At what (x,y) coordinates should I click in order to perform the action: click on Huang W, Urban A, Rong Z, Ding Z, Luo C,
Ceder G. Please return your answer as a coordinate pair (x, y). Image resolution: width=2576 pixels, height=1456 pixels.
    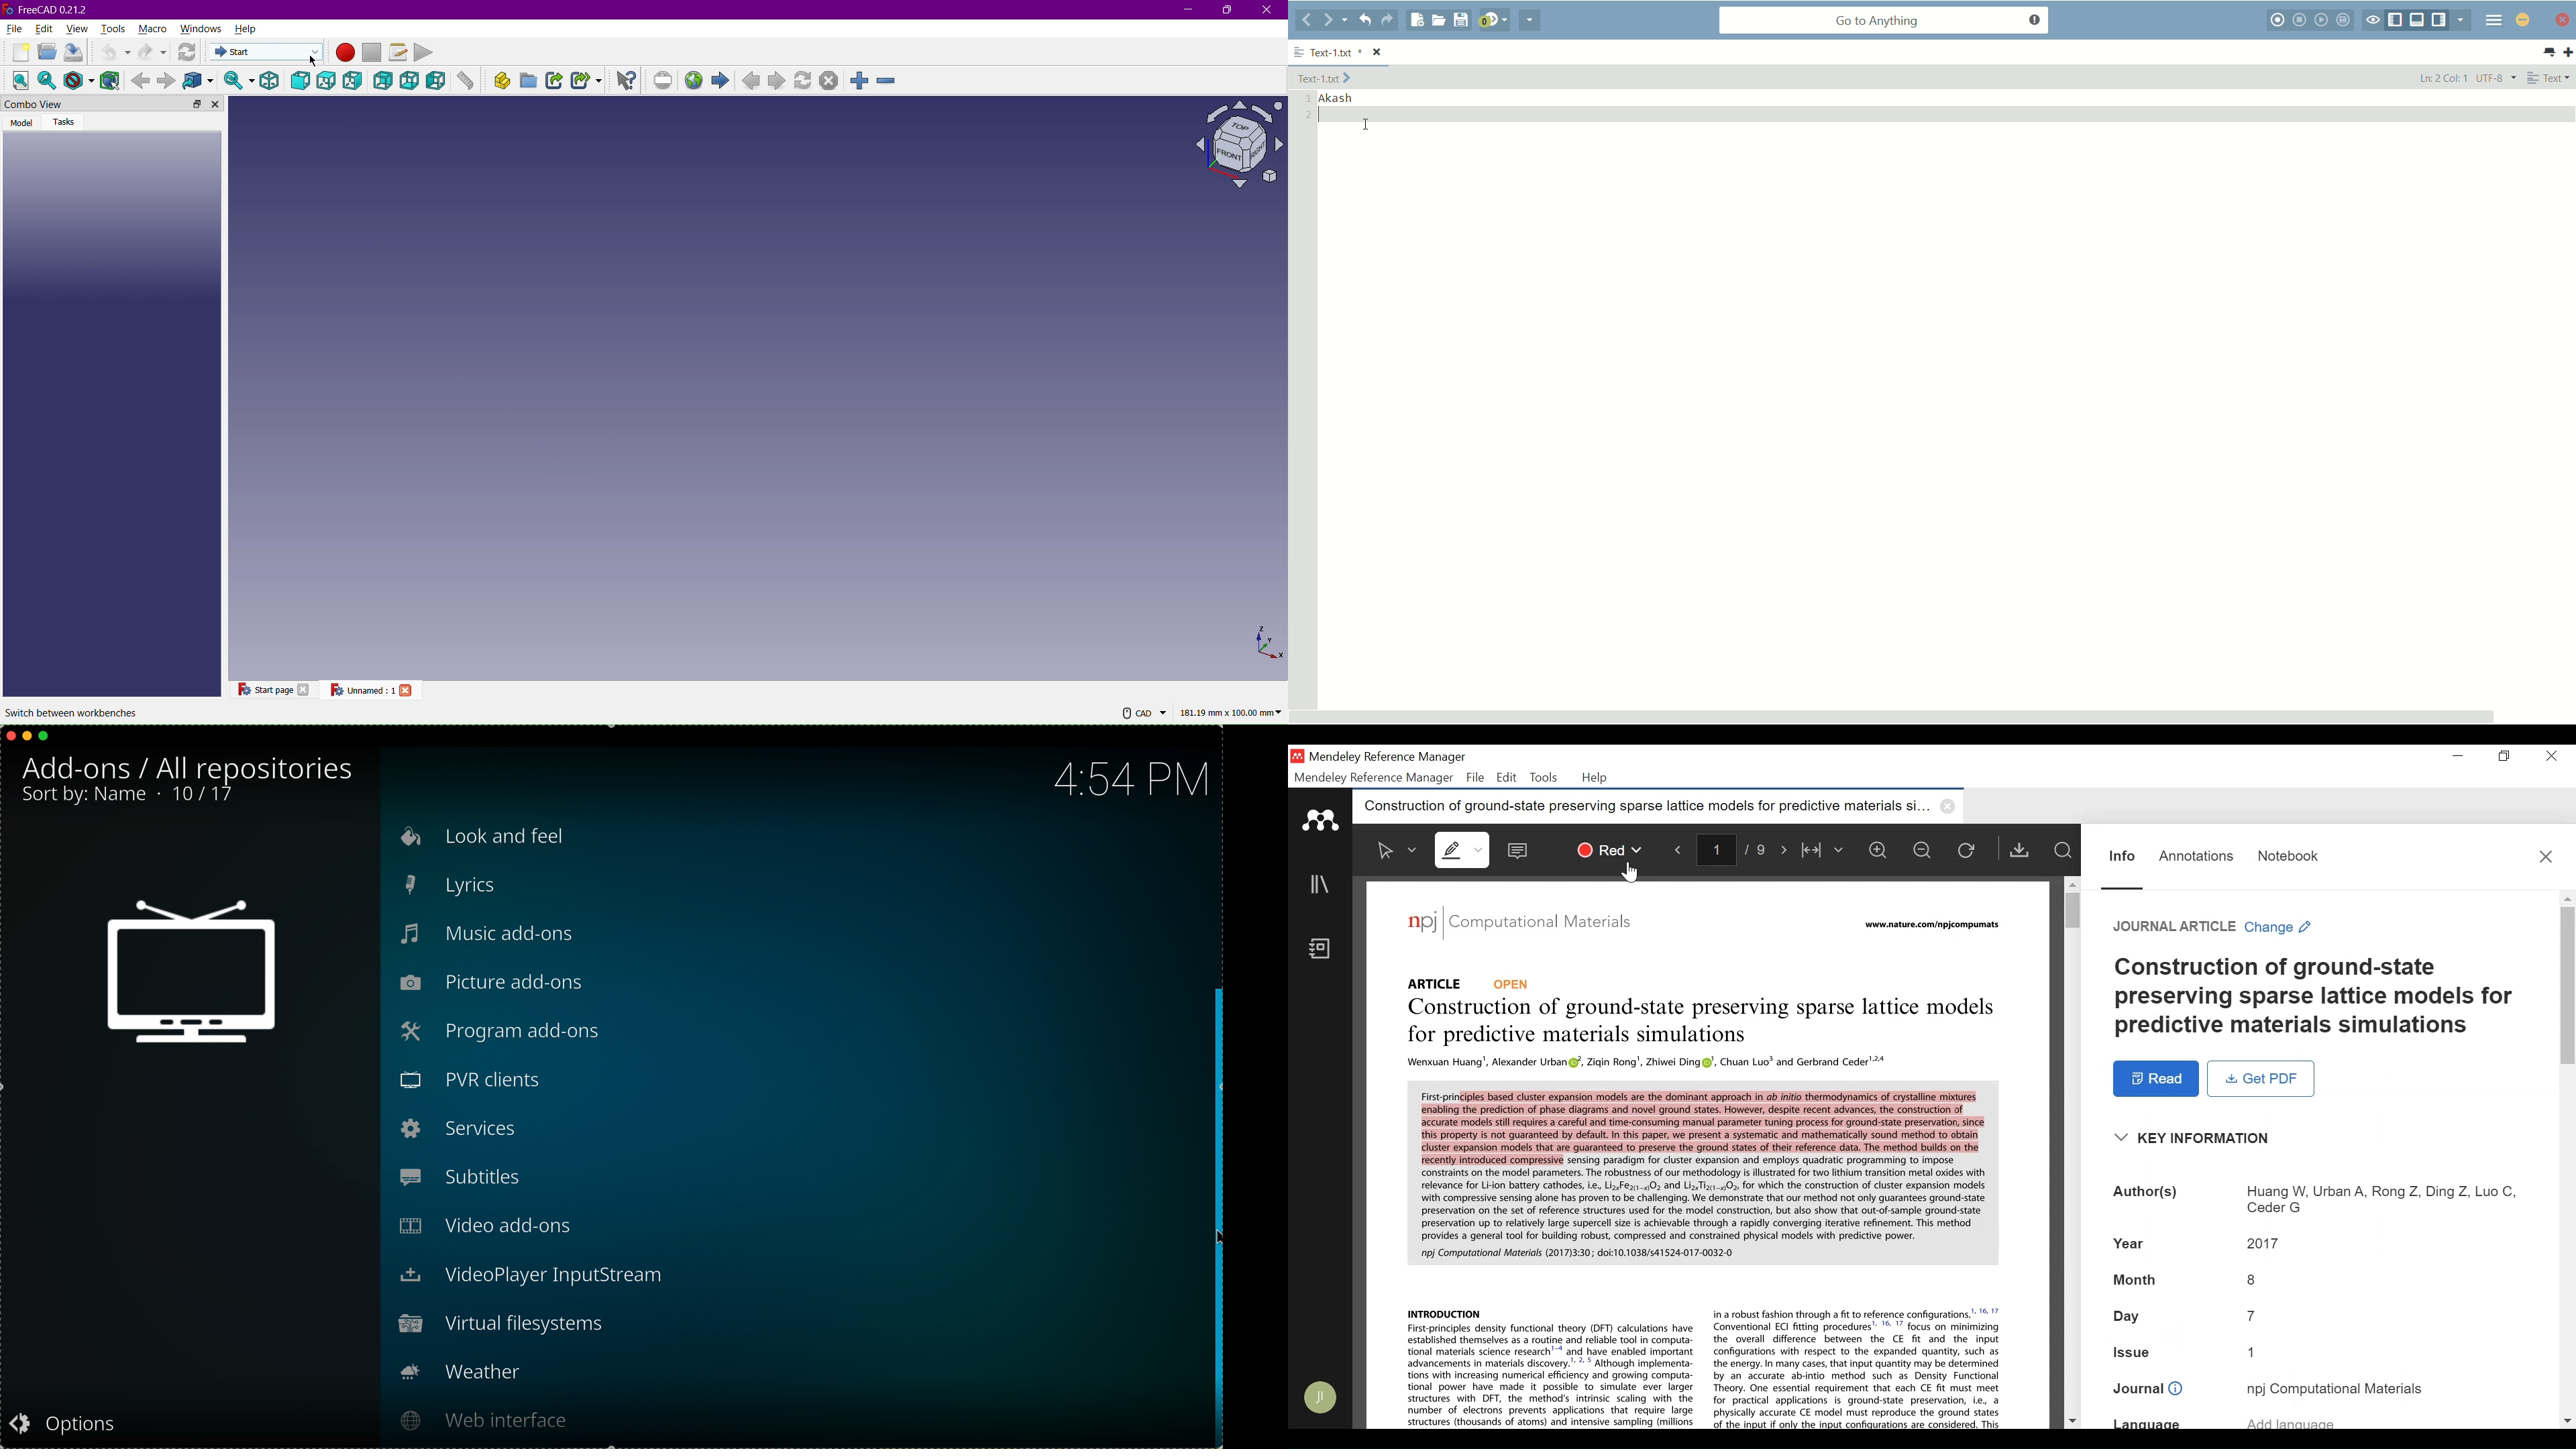
    Looking at the image, I should click on (2371, 1197).